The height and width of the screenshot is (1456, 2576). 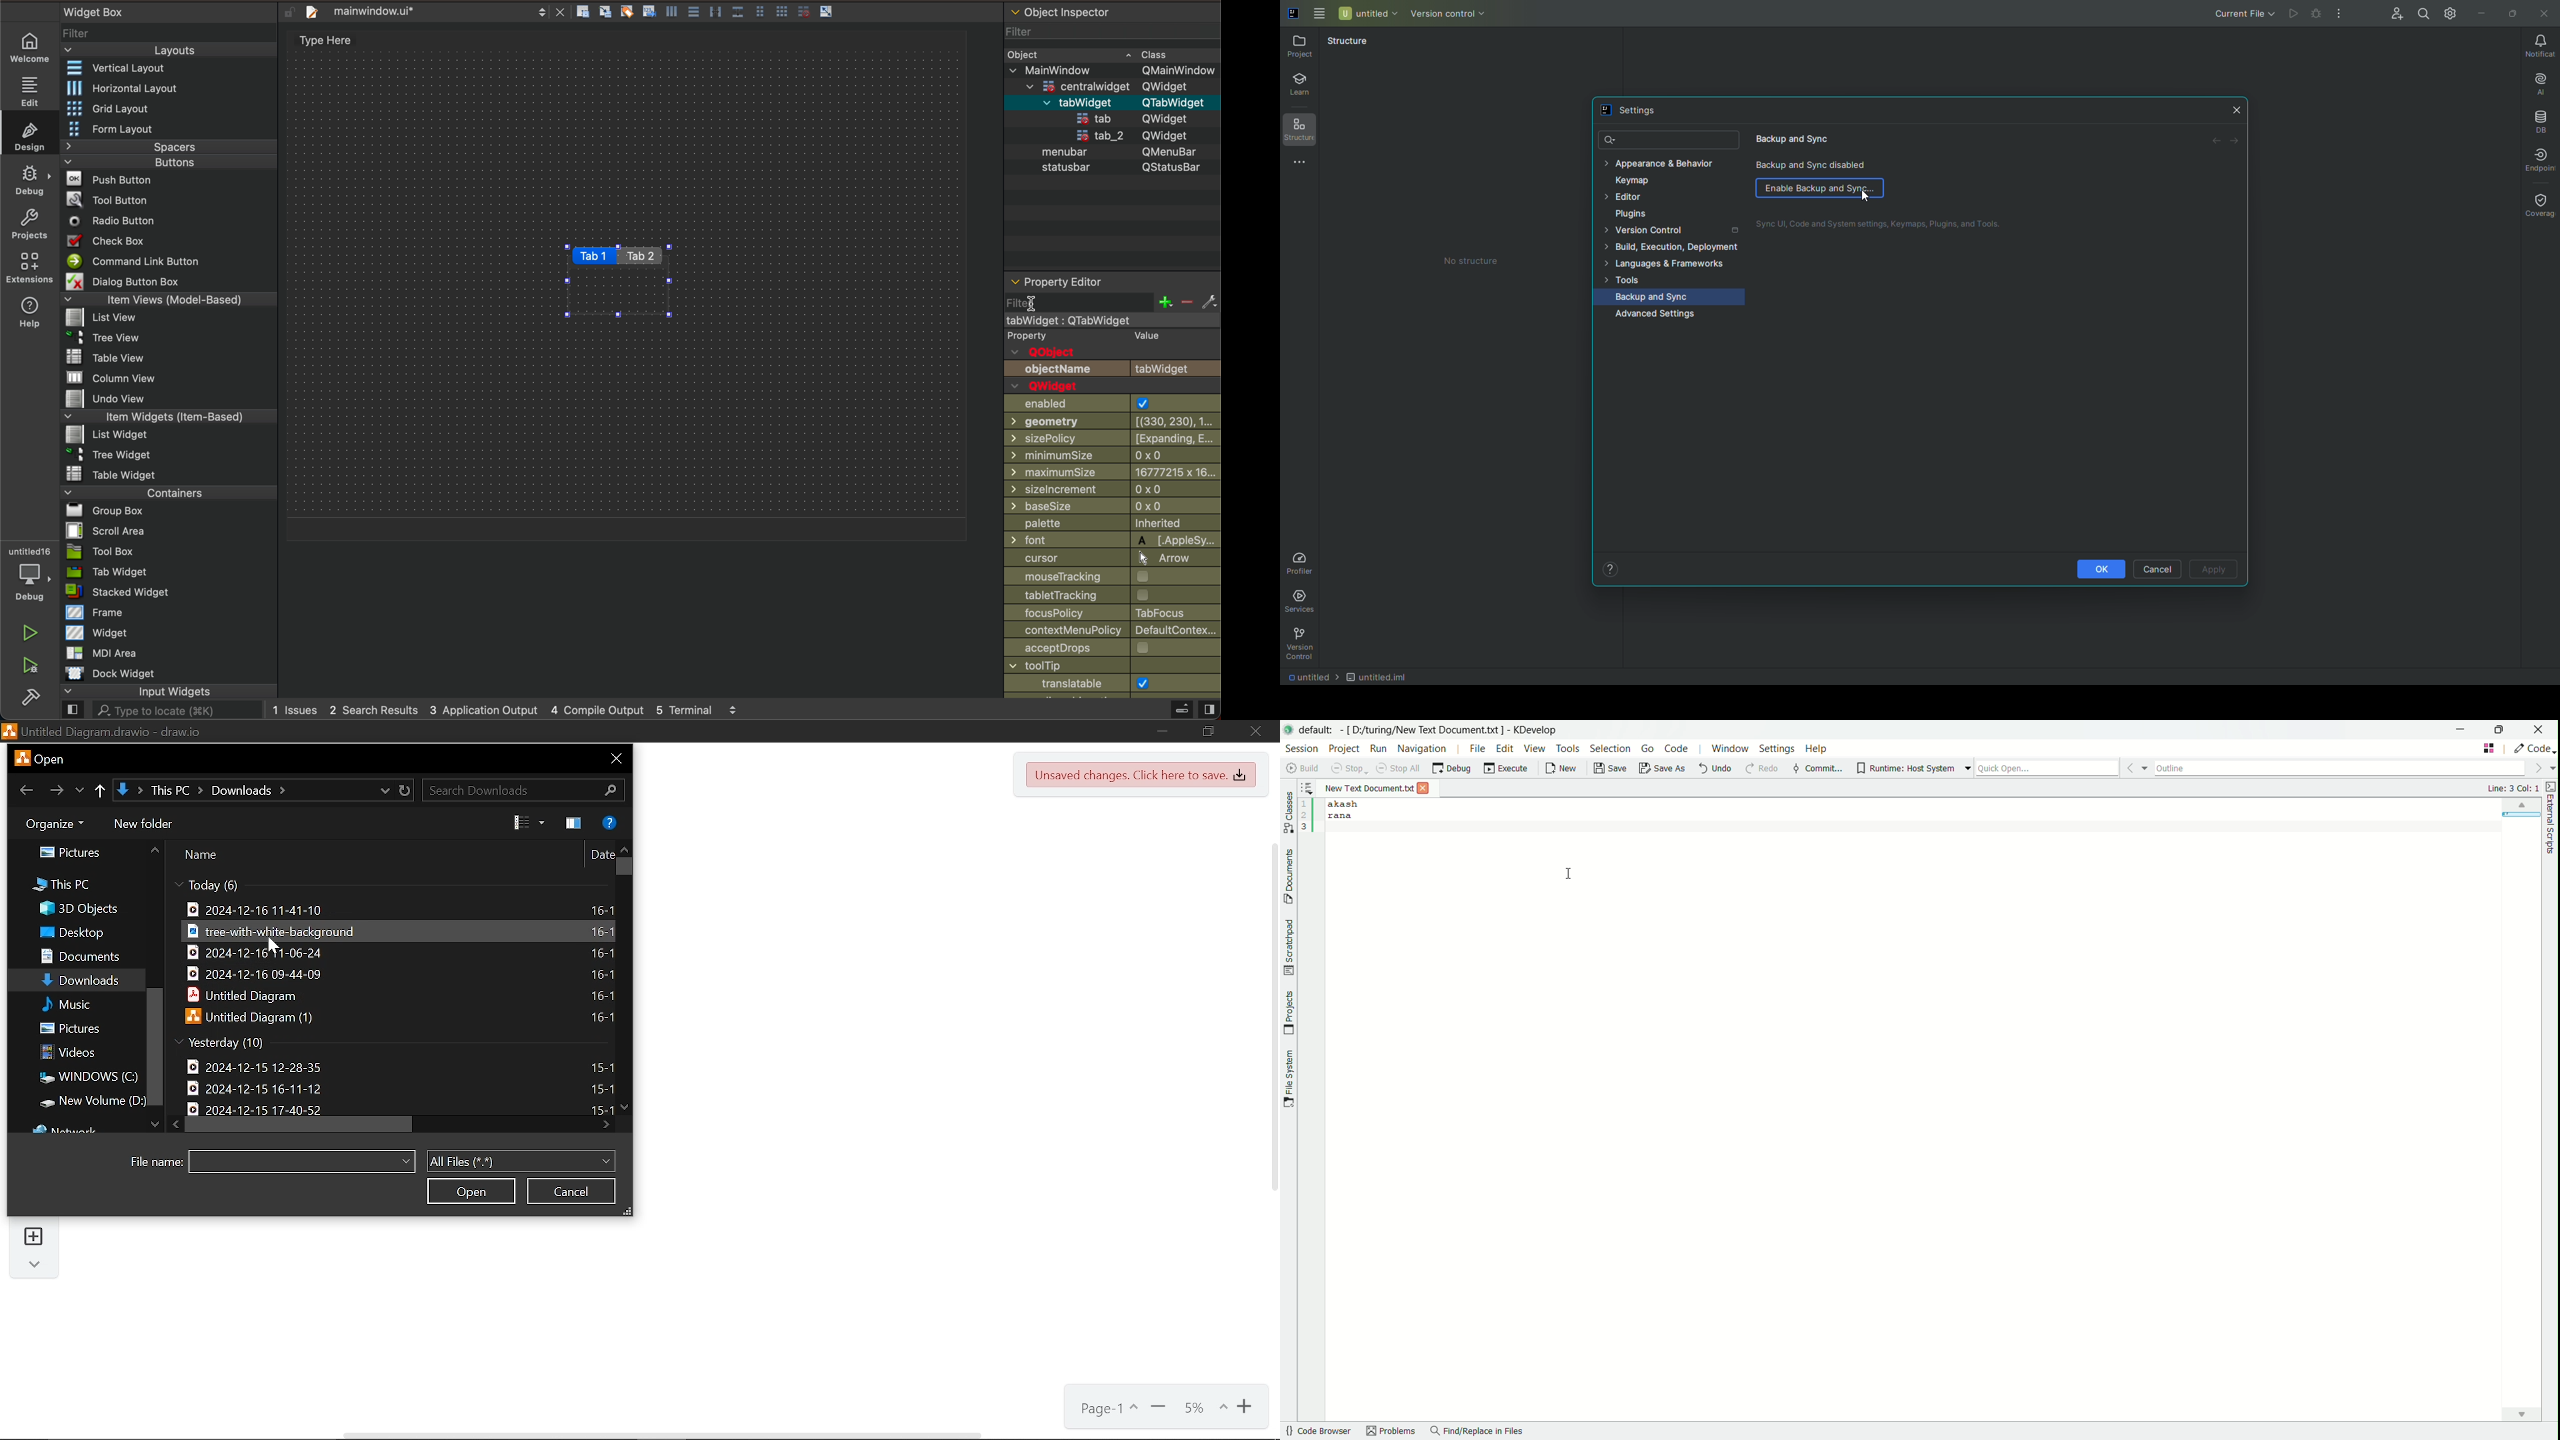 What do you see at coordinates (1114, 577) in the screenshot?
I see `` at bounding box center [1114, 577].